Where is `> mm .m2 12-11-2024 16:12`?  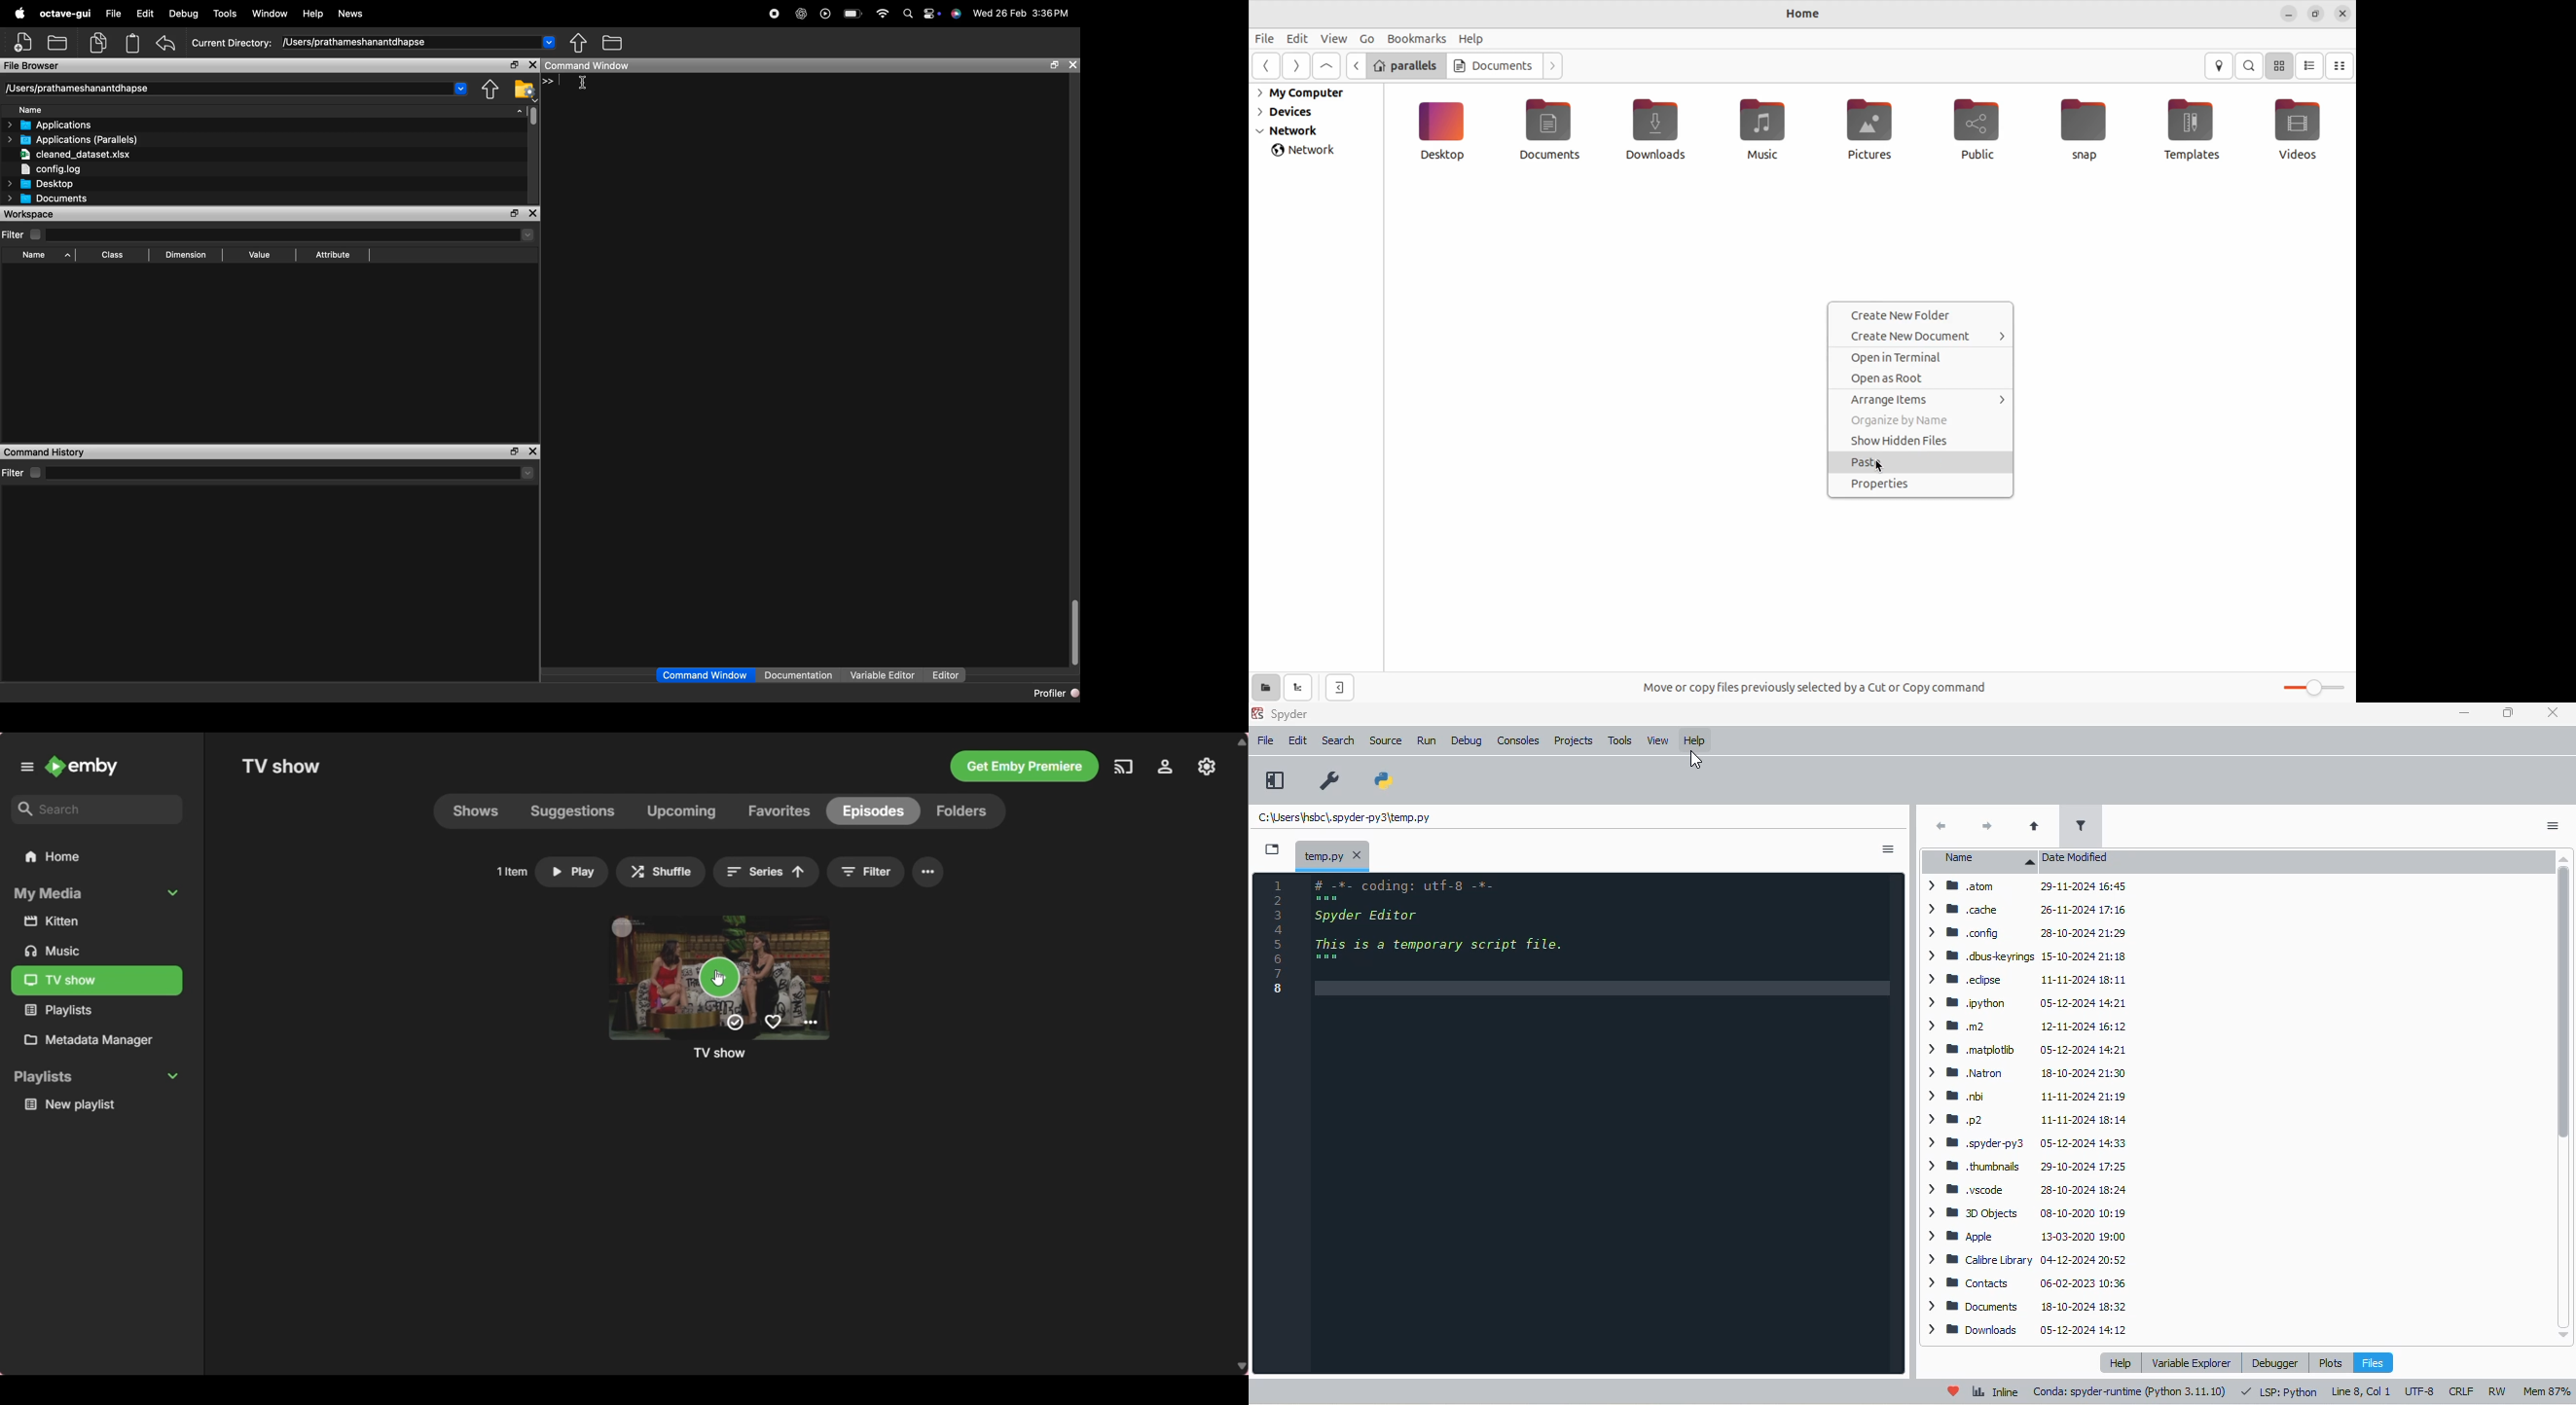
> mm .m2 12-11-2024 16:12 is located at coordinates (2025, 1025).